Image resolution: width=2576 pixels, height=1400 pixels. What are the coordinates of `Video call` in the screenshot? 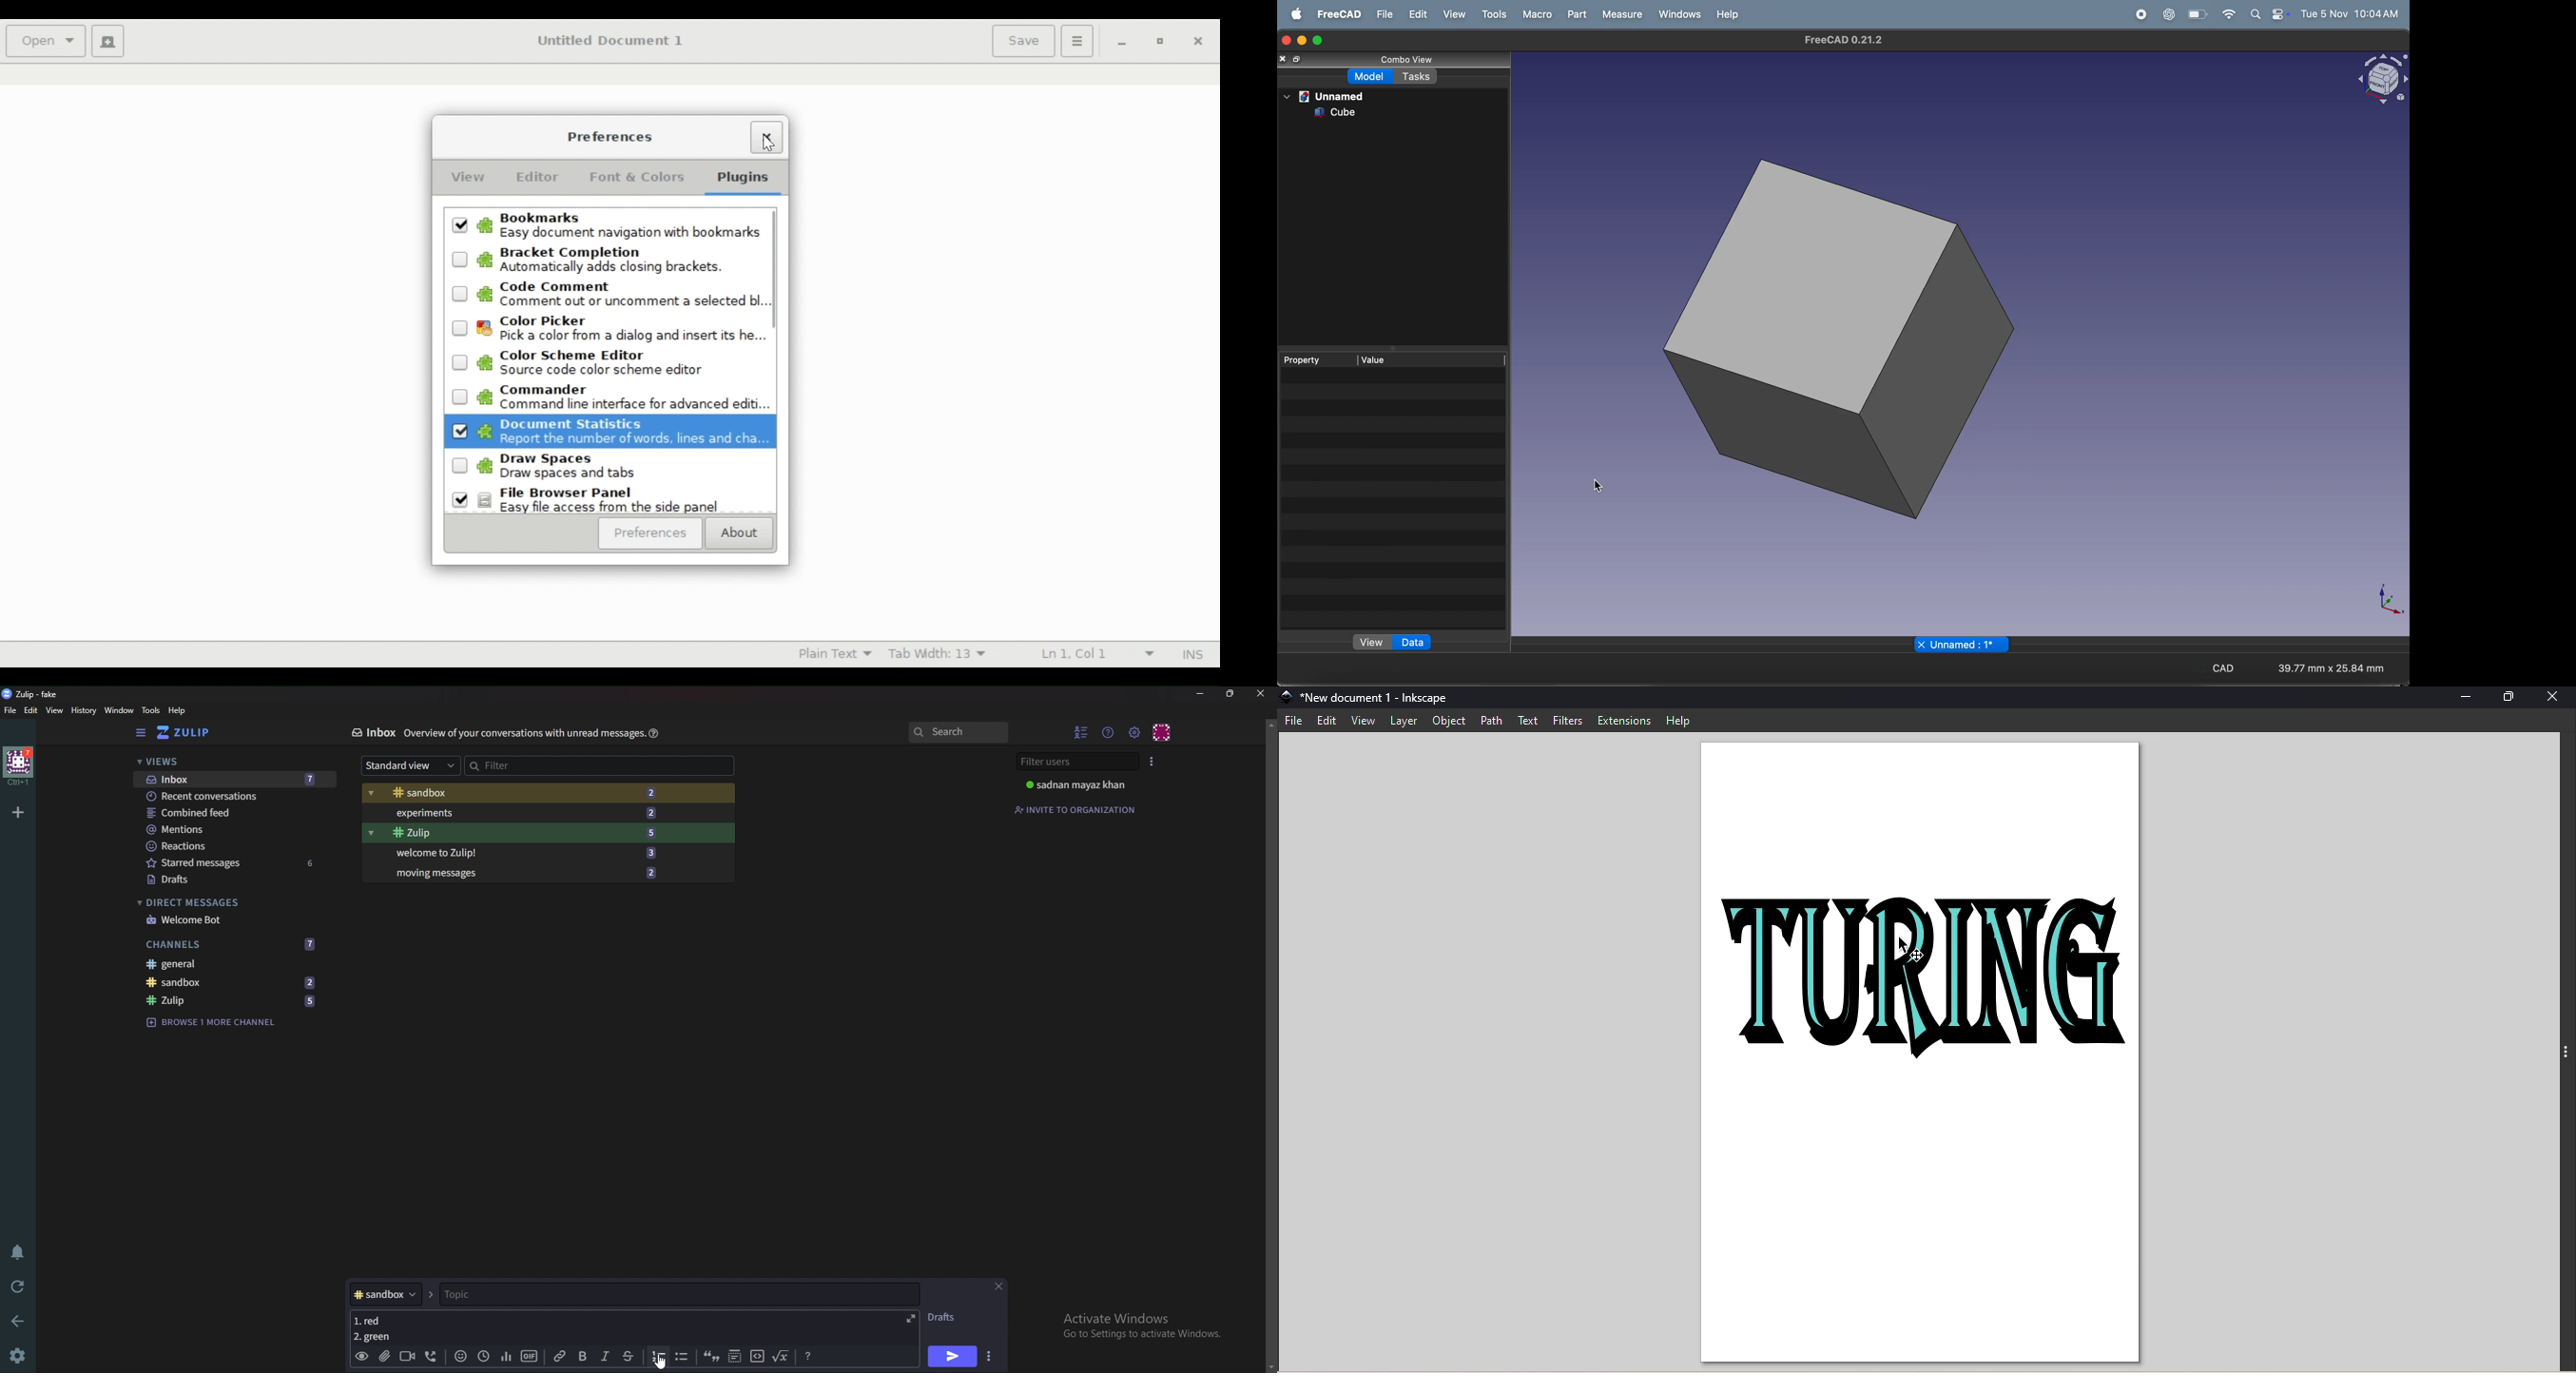 It's located at (406, 1356).